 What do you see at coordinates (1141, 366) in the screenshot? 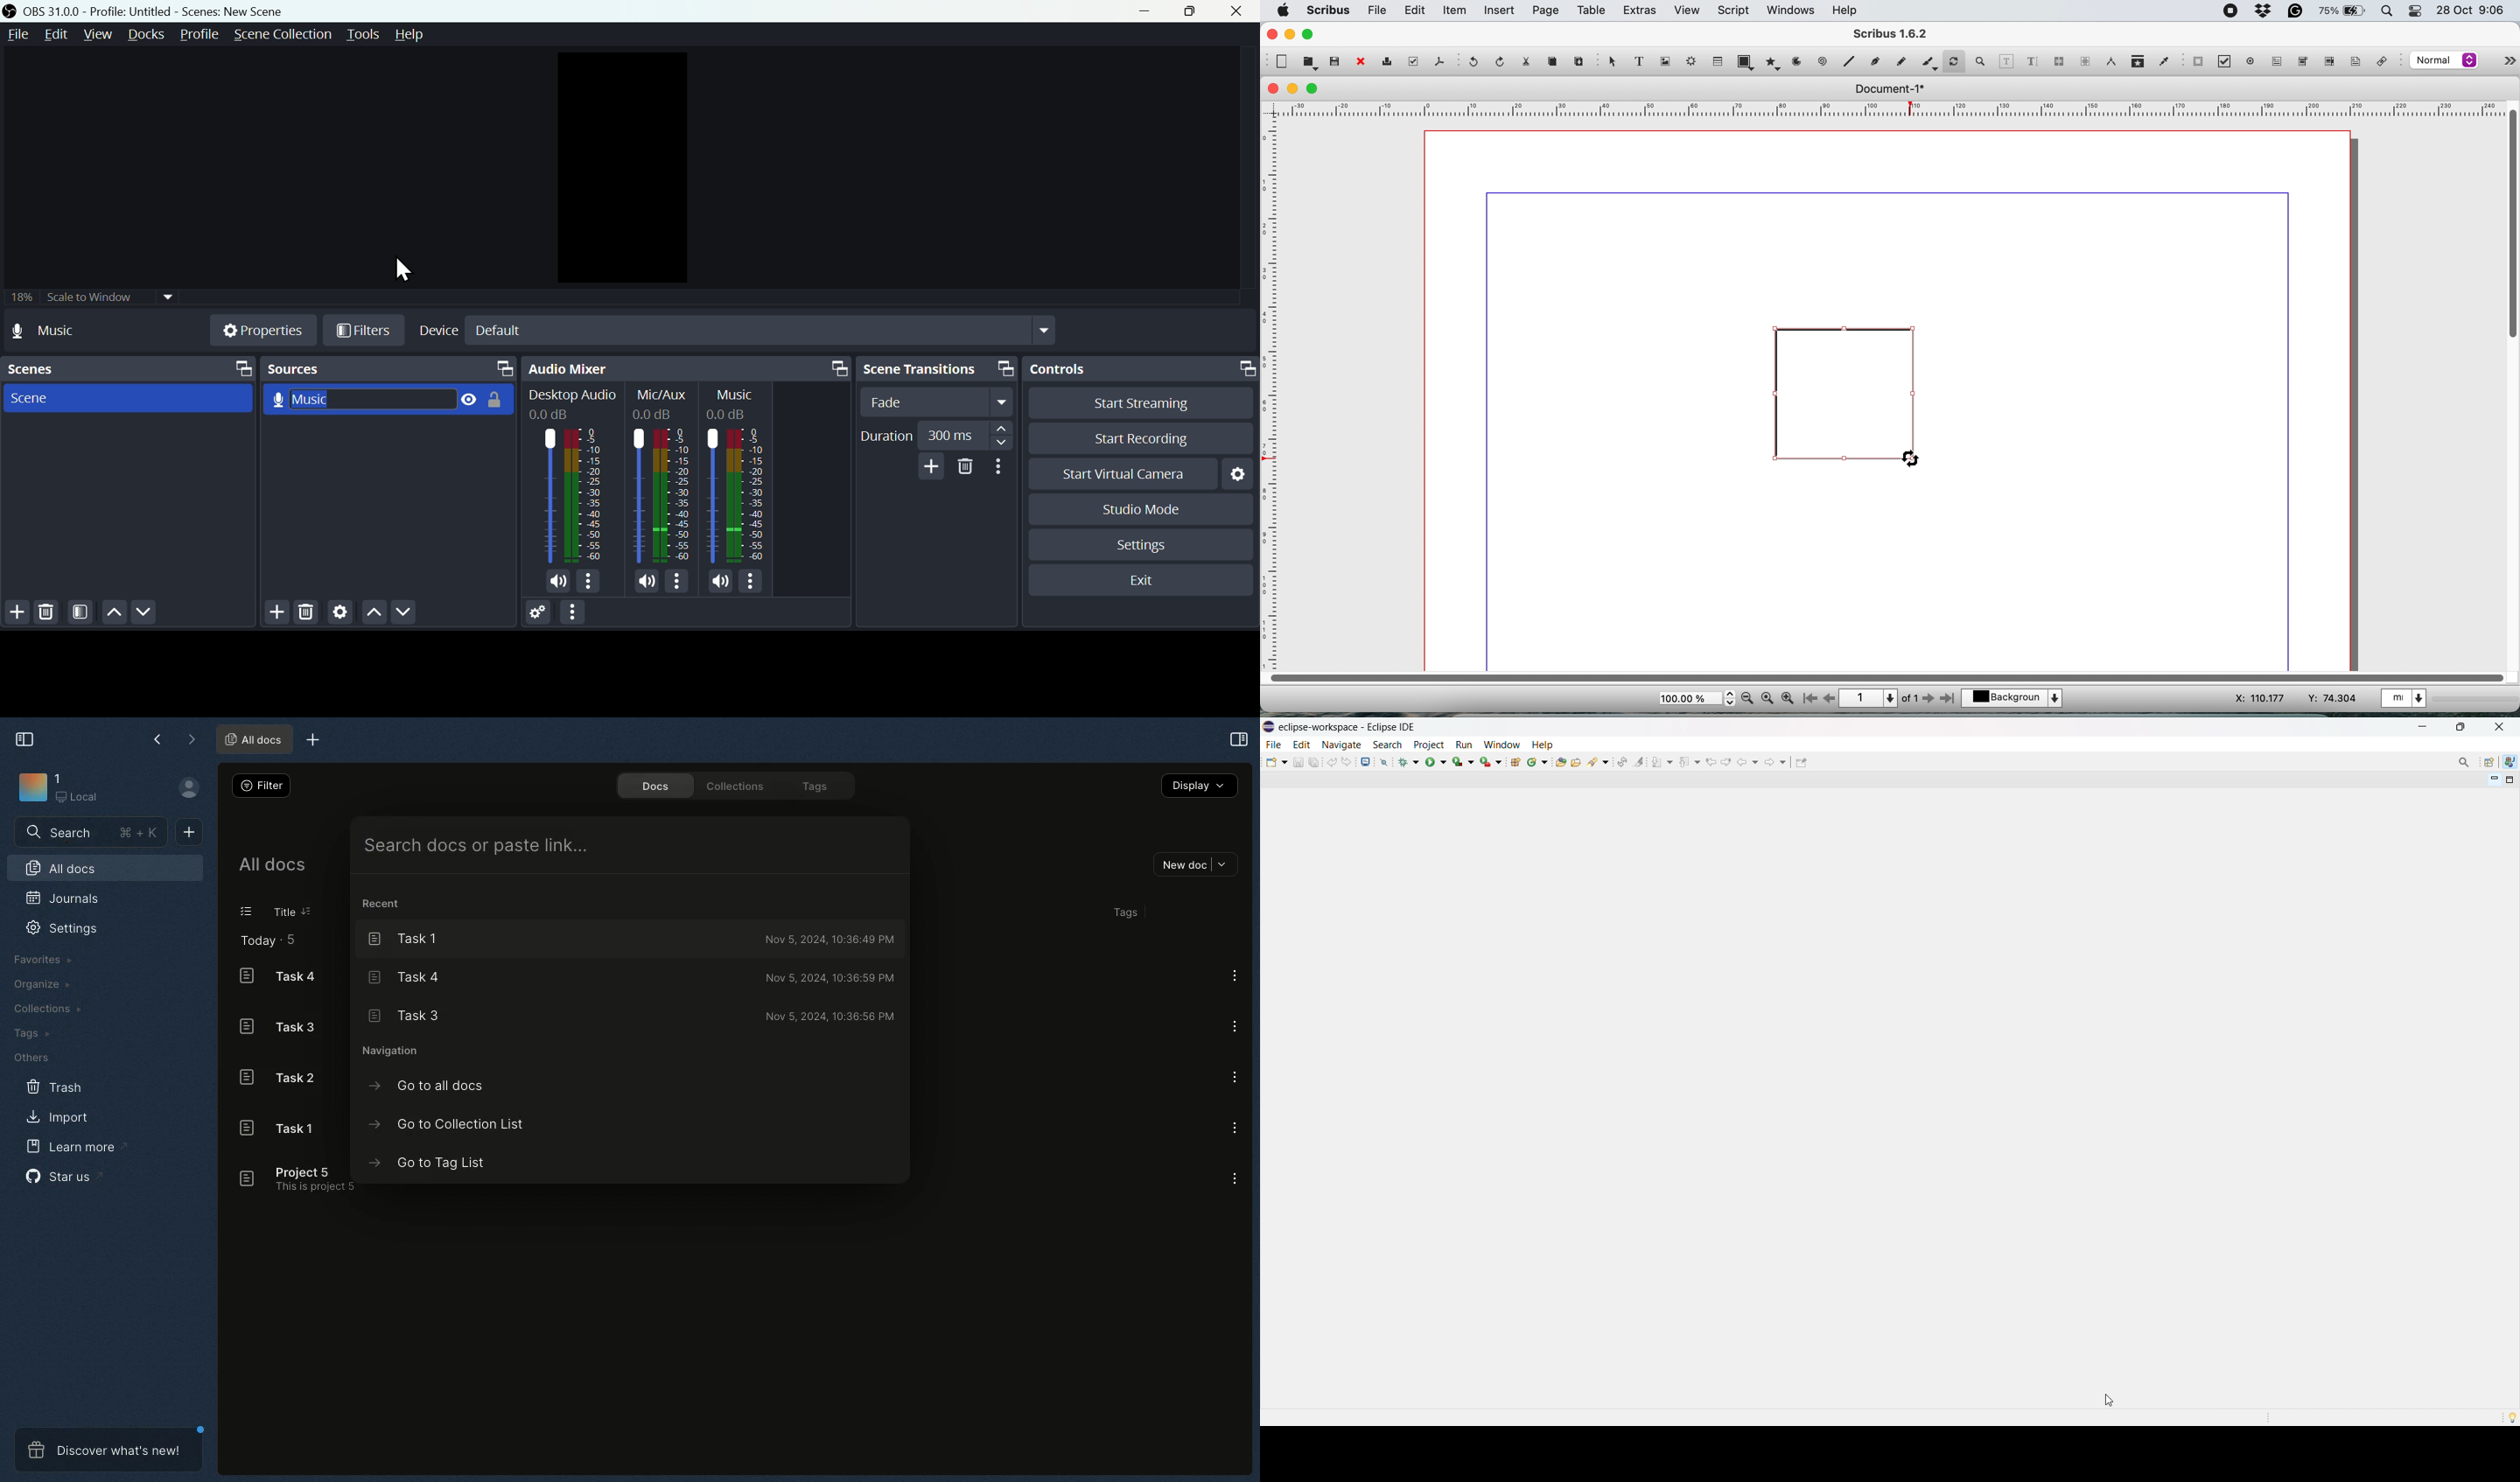
I see `Controls` at bounding box center [1141, 366].